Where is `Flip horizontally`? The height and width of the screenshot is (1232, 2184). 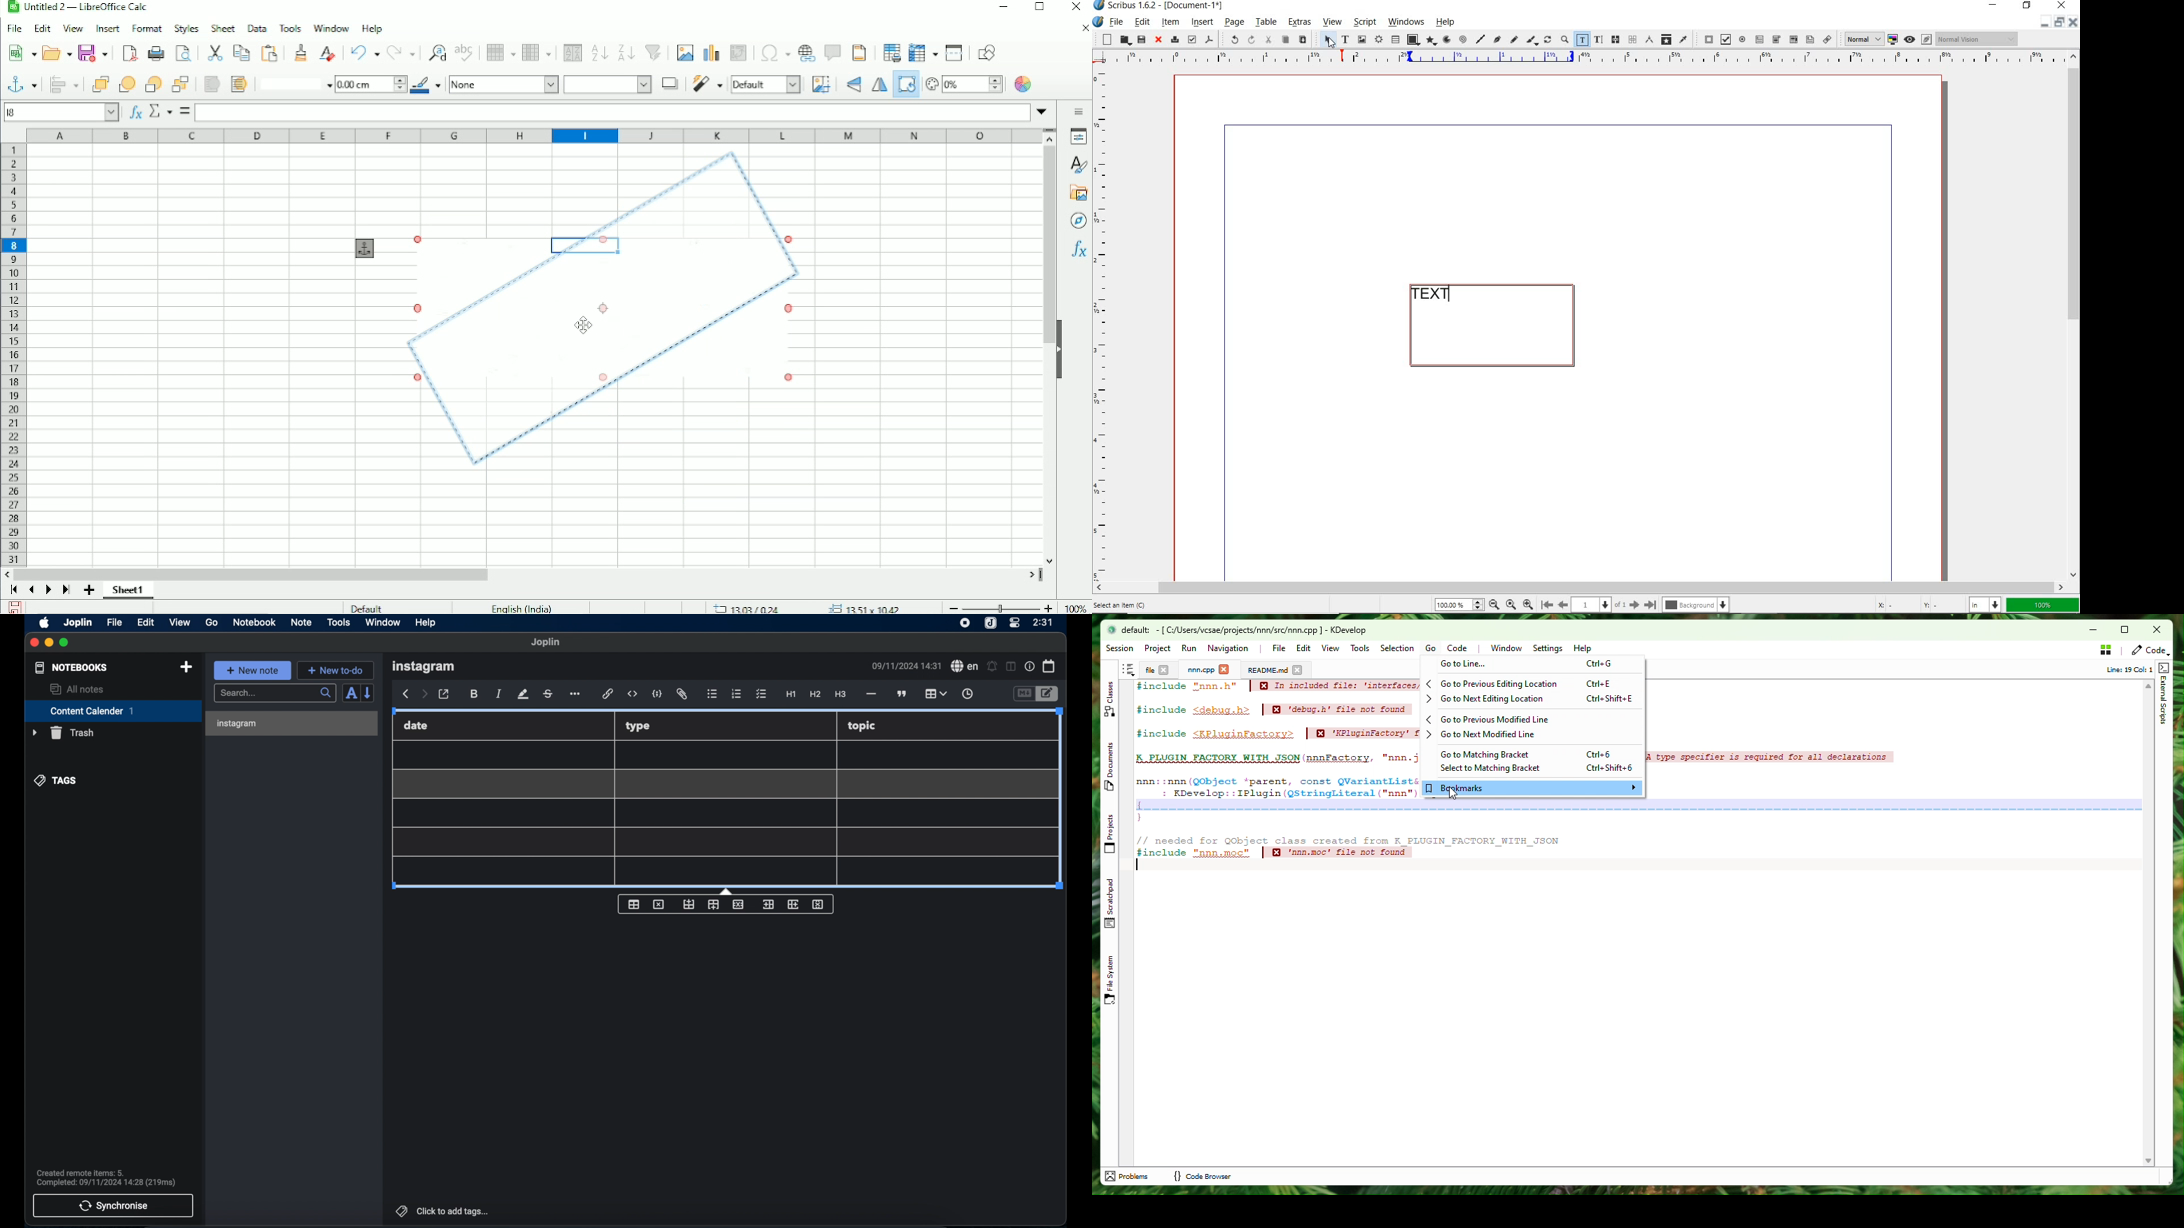
Flip horizontally is located at coordinates (877, 85).